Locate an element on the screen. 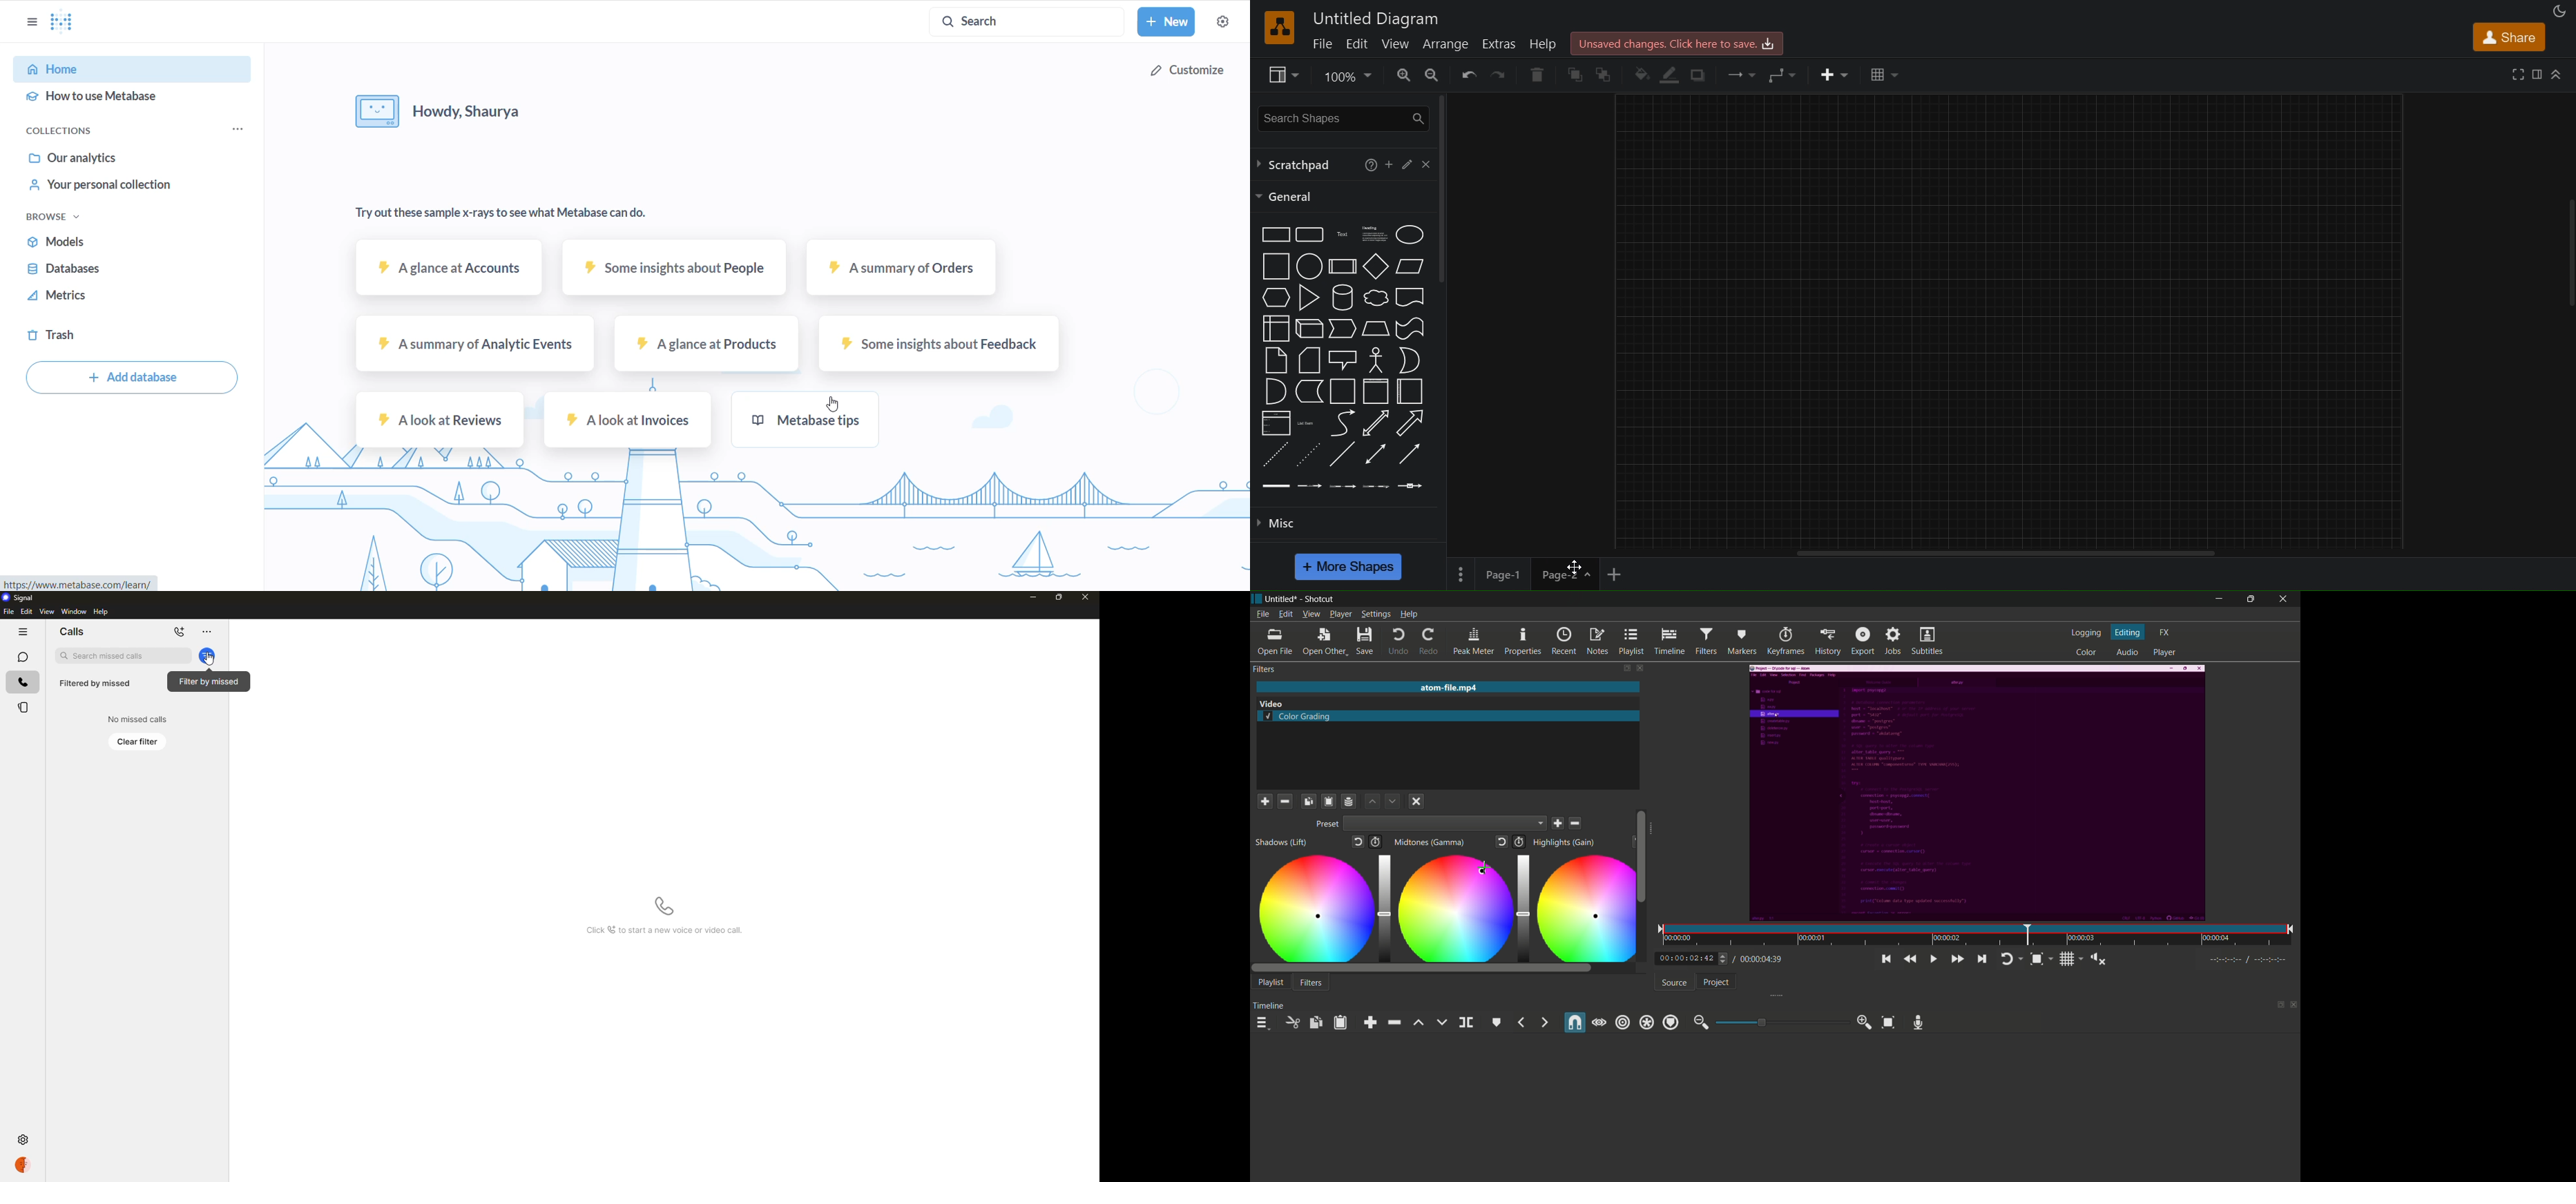 The width and height of the screenshot is (2576, 1204). fx is located at coordinates (2166, 631).